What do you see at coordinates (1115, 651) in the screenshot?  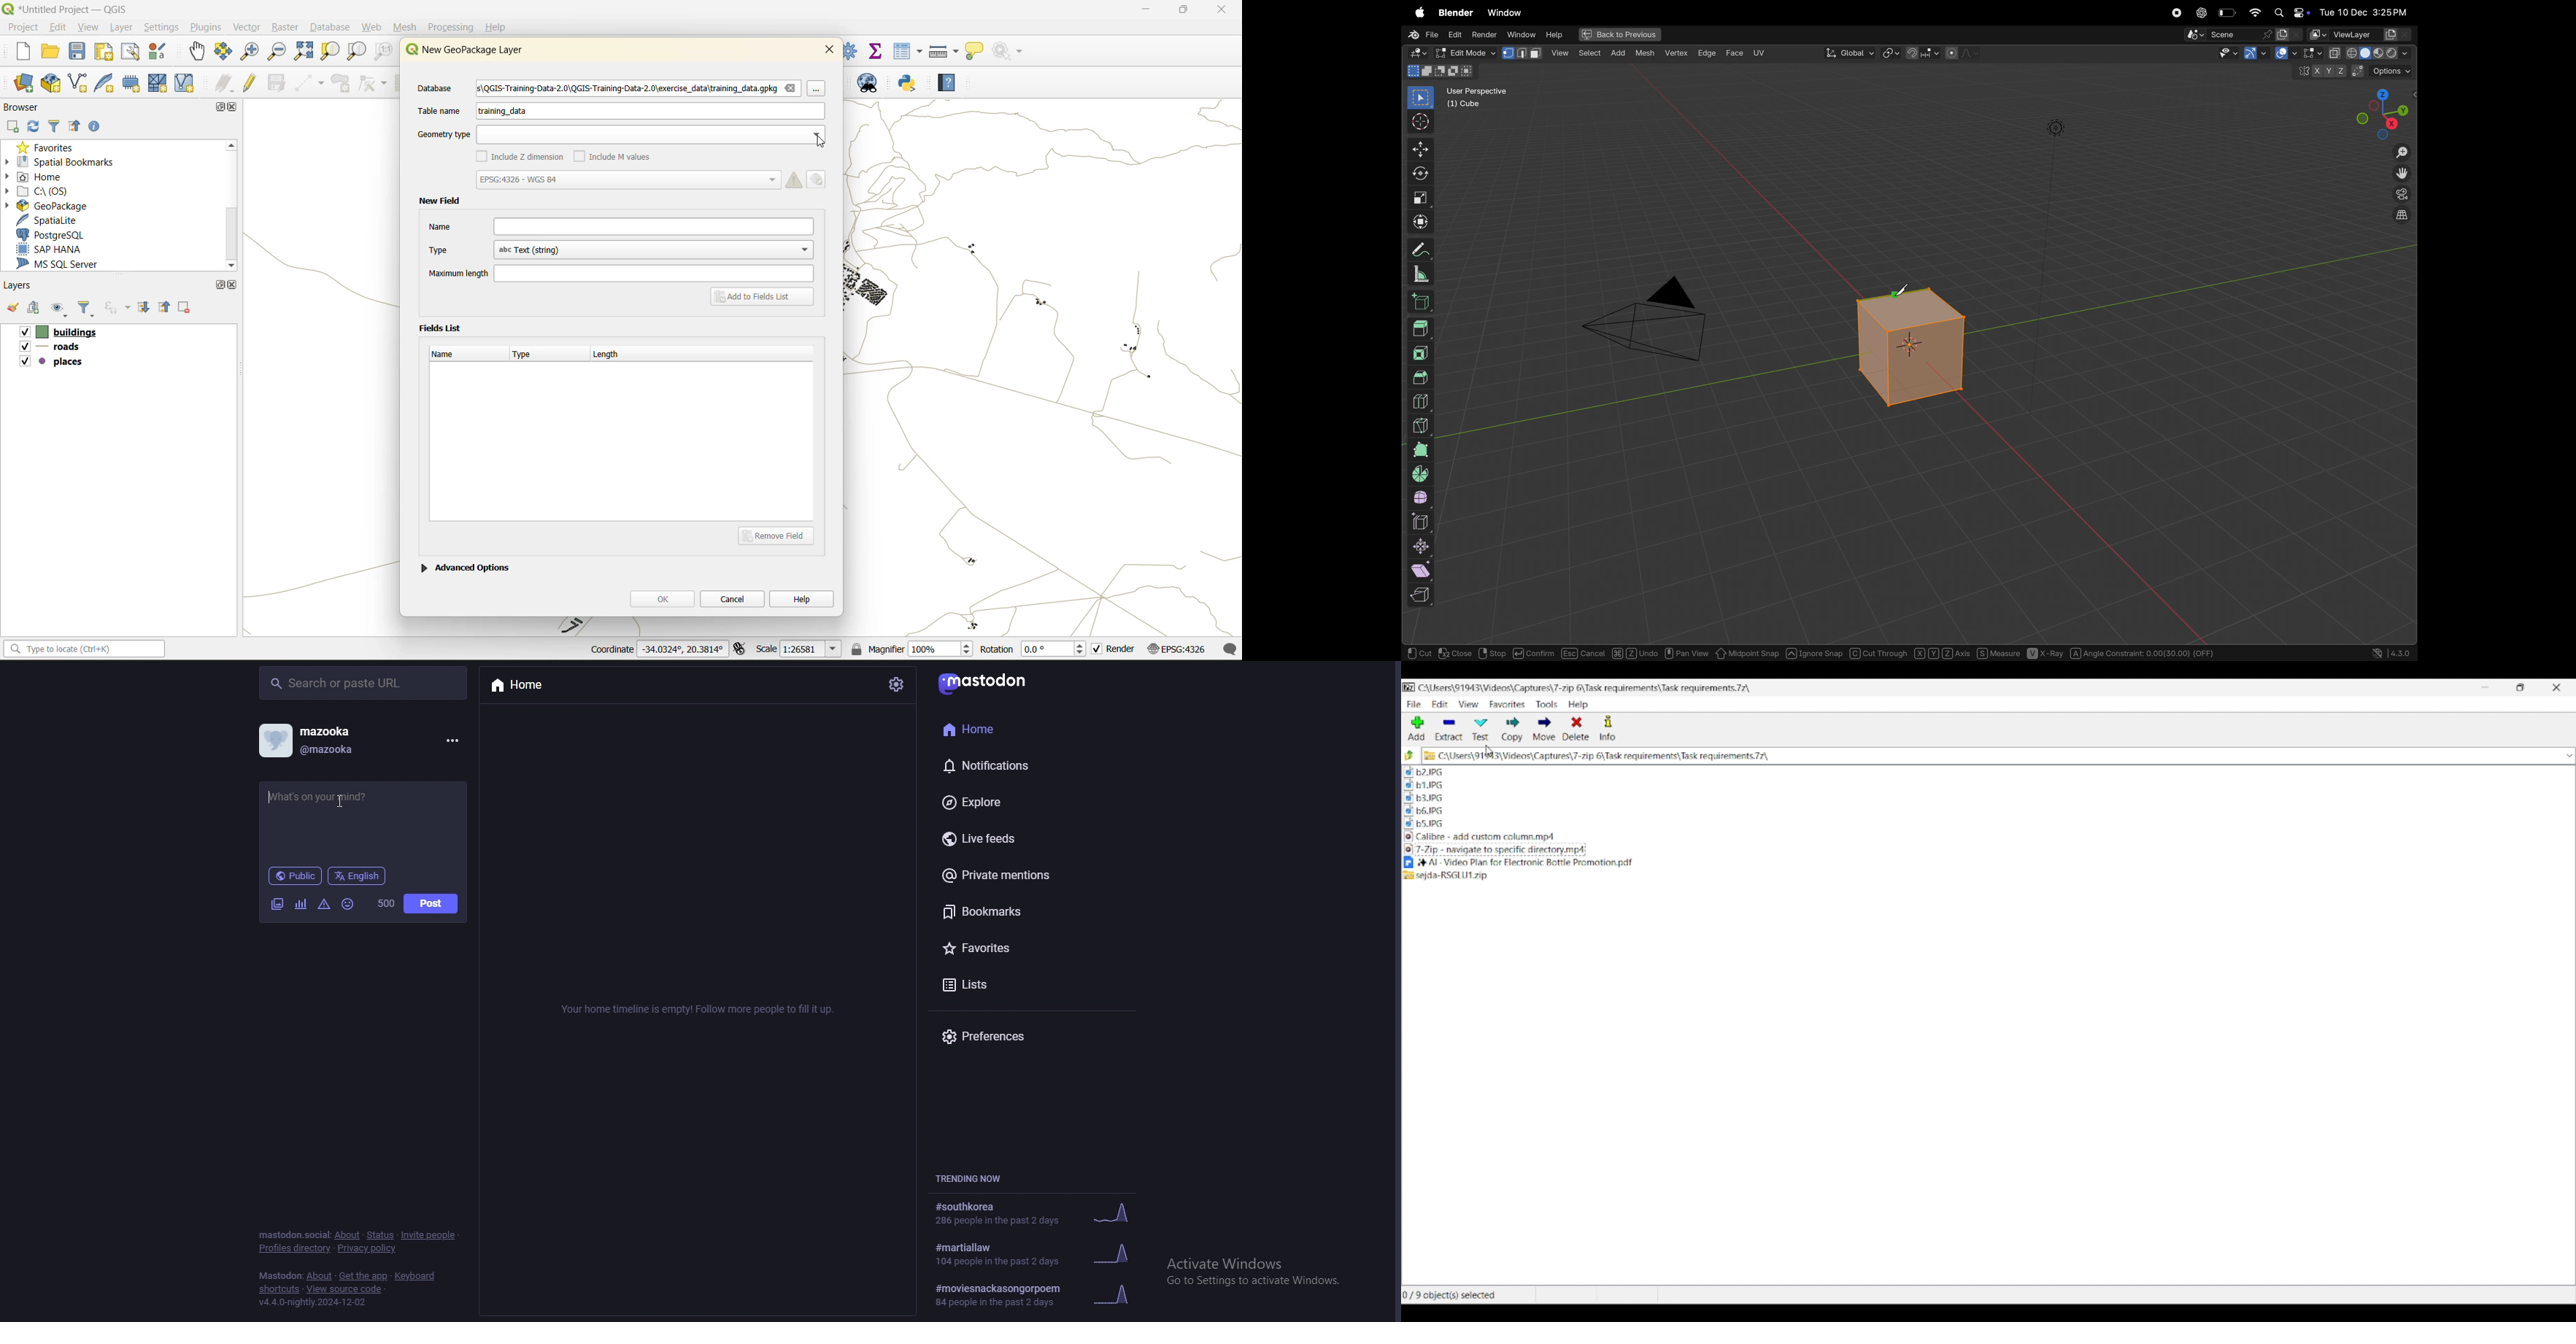 I see `render` at bounding box center [1115, 651].